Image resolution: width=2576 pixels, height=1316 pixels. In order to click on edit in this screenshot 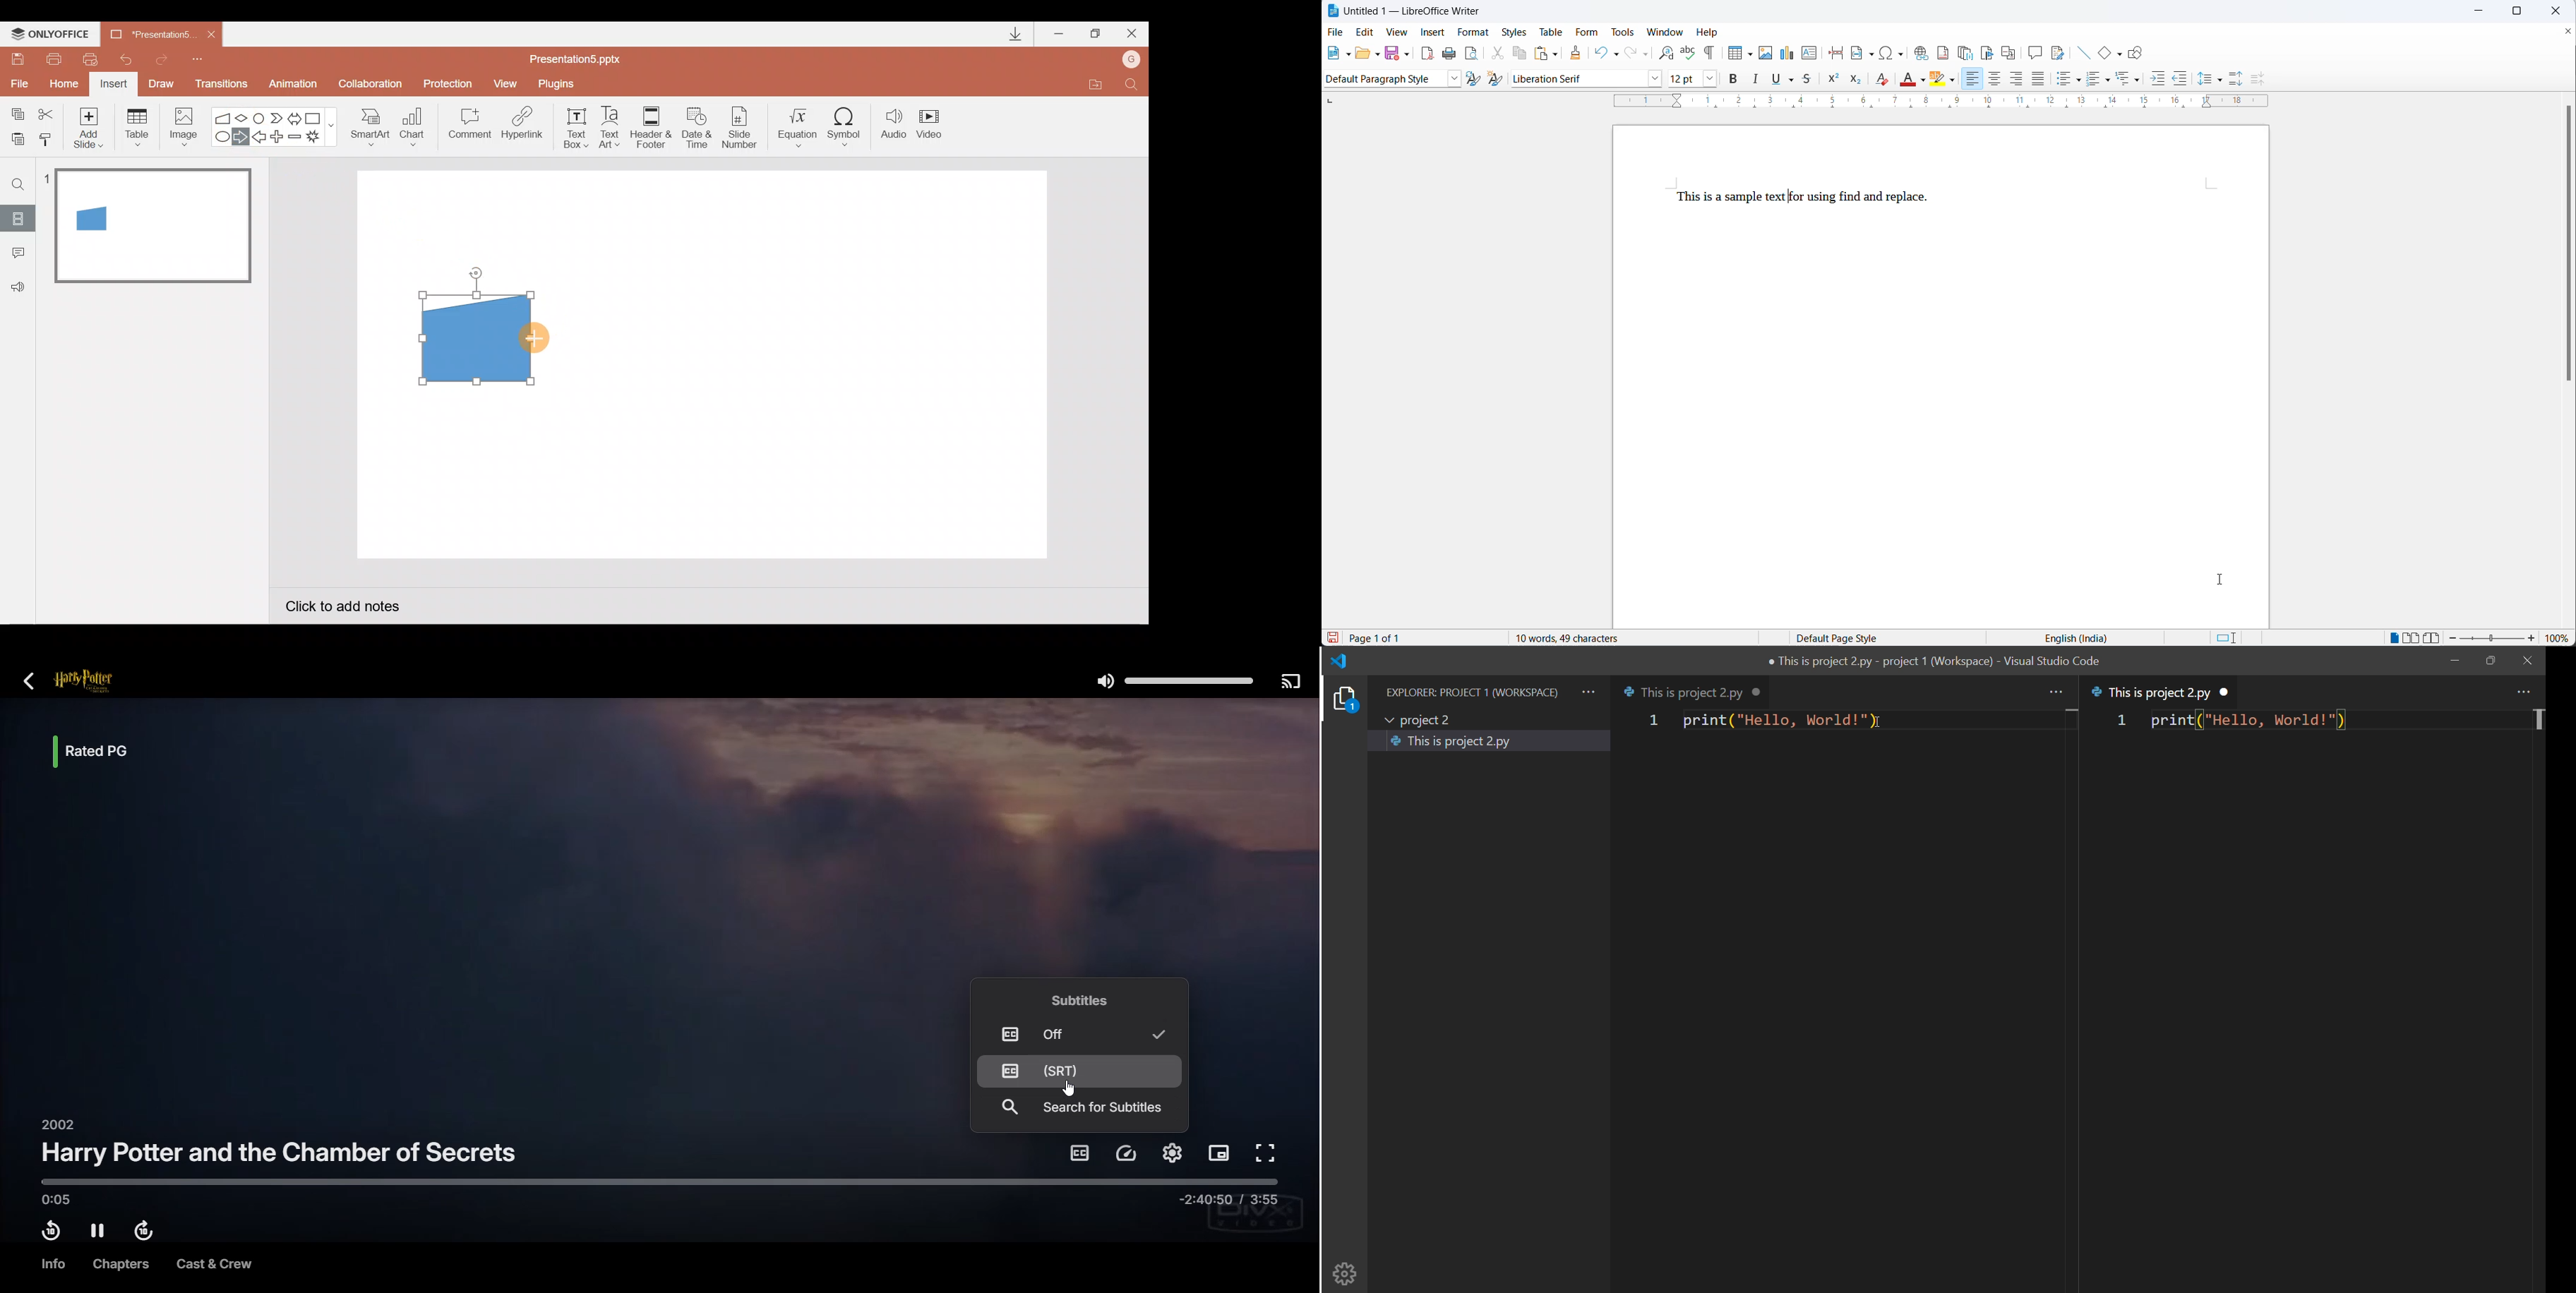, I will do `click(1366, 33)`.